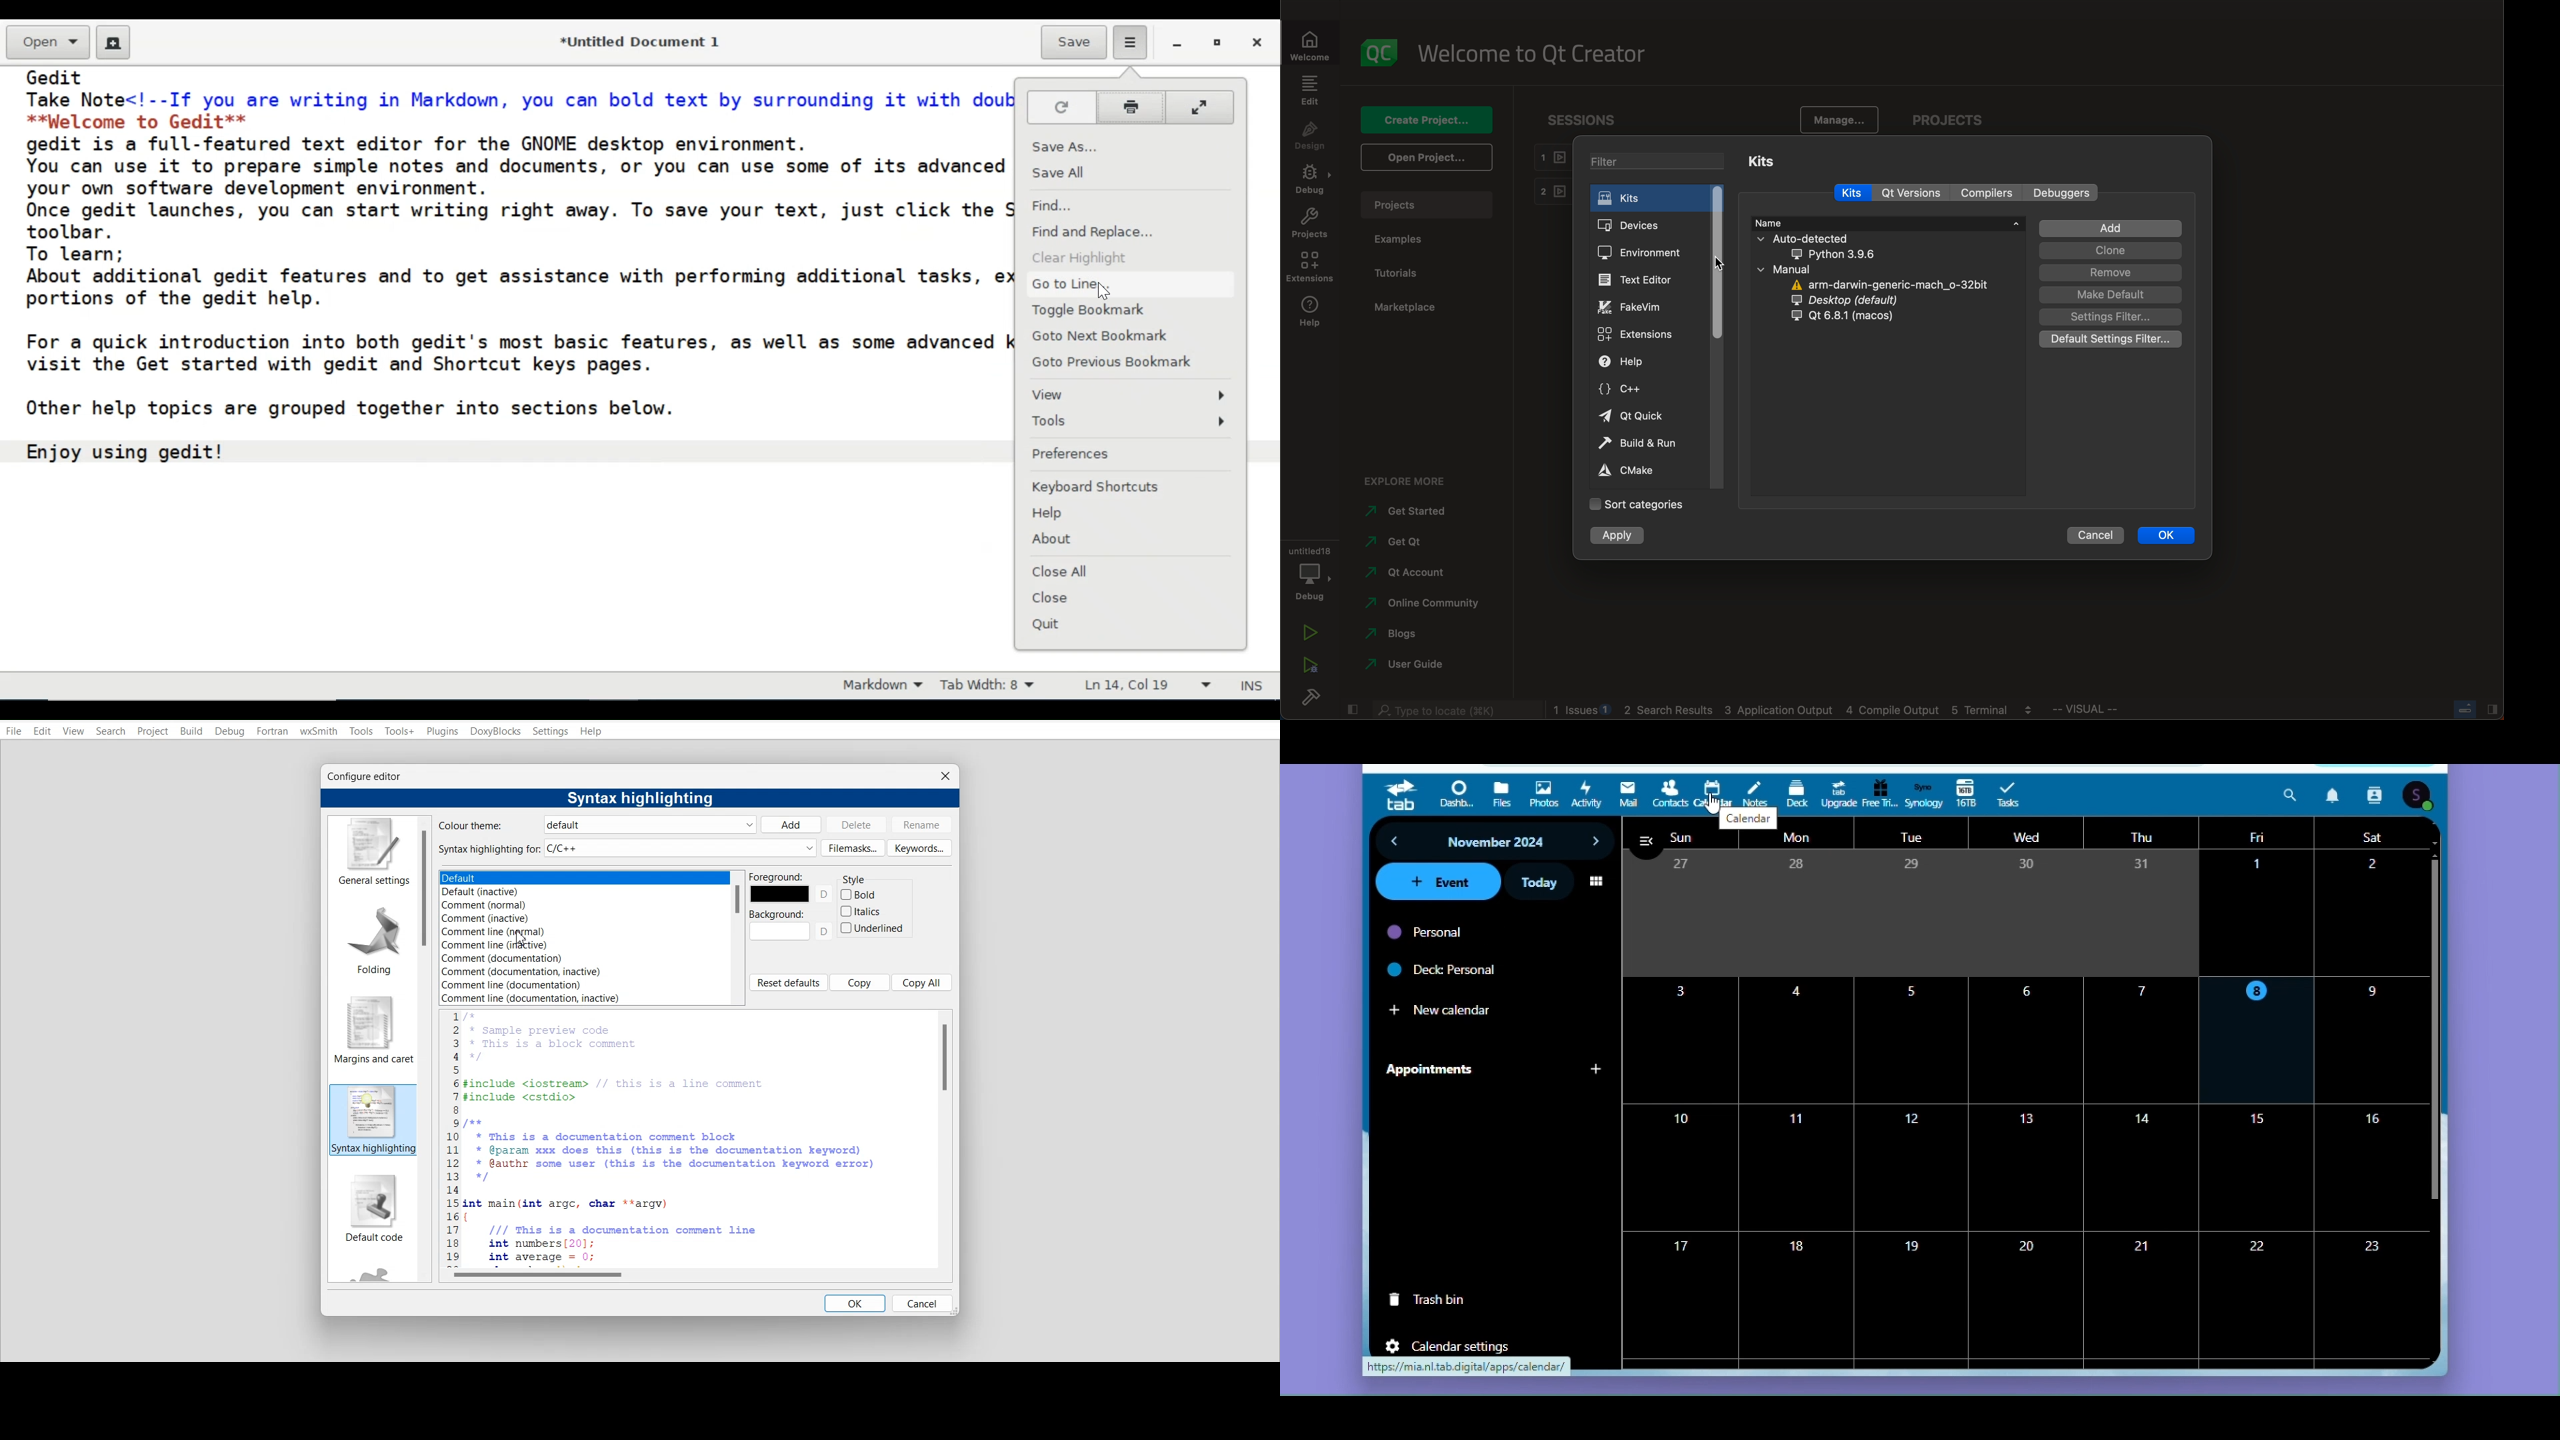 The height and width of the screenshot is (1456, 2576). What do you see at coordinates (1649, 198) in the screenshot?
I see `kits` at bounding box center [1649, 198].